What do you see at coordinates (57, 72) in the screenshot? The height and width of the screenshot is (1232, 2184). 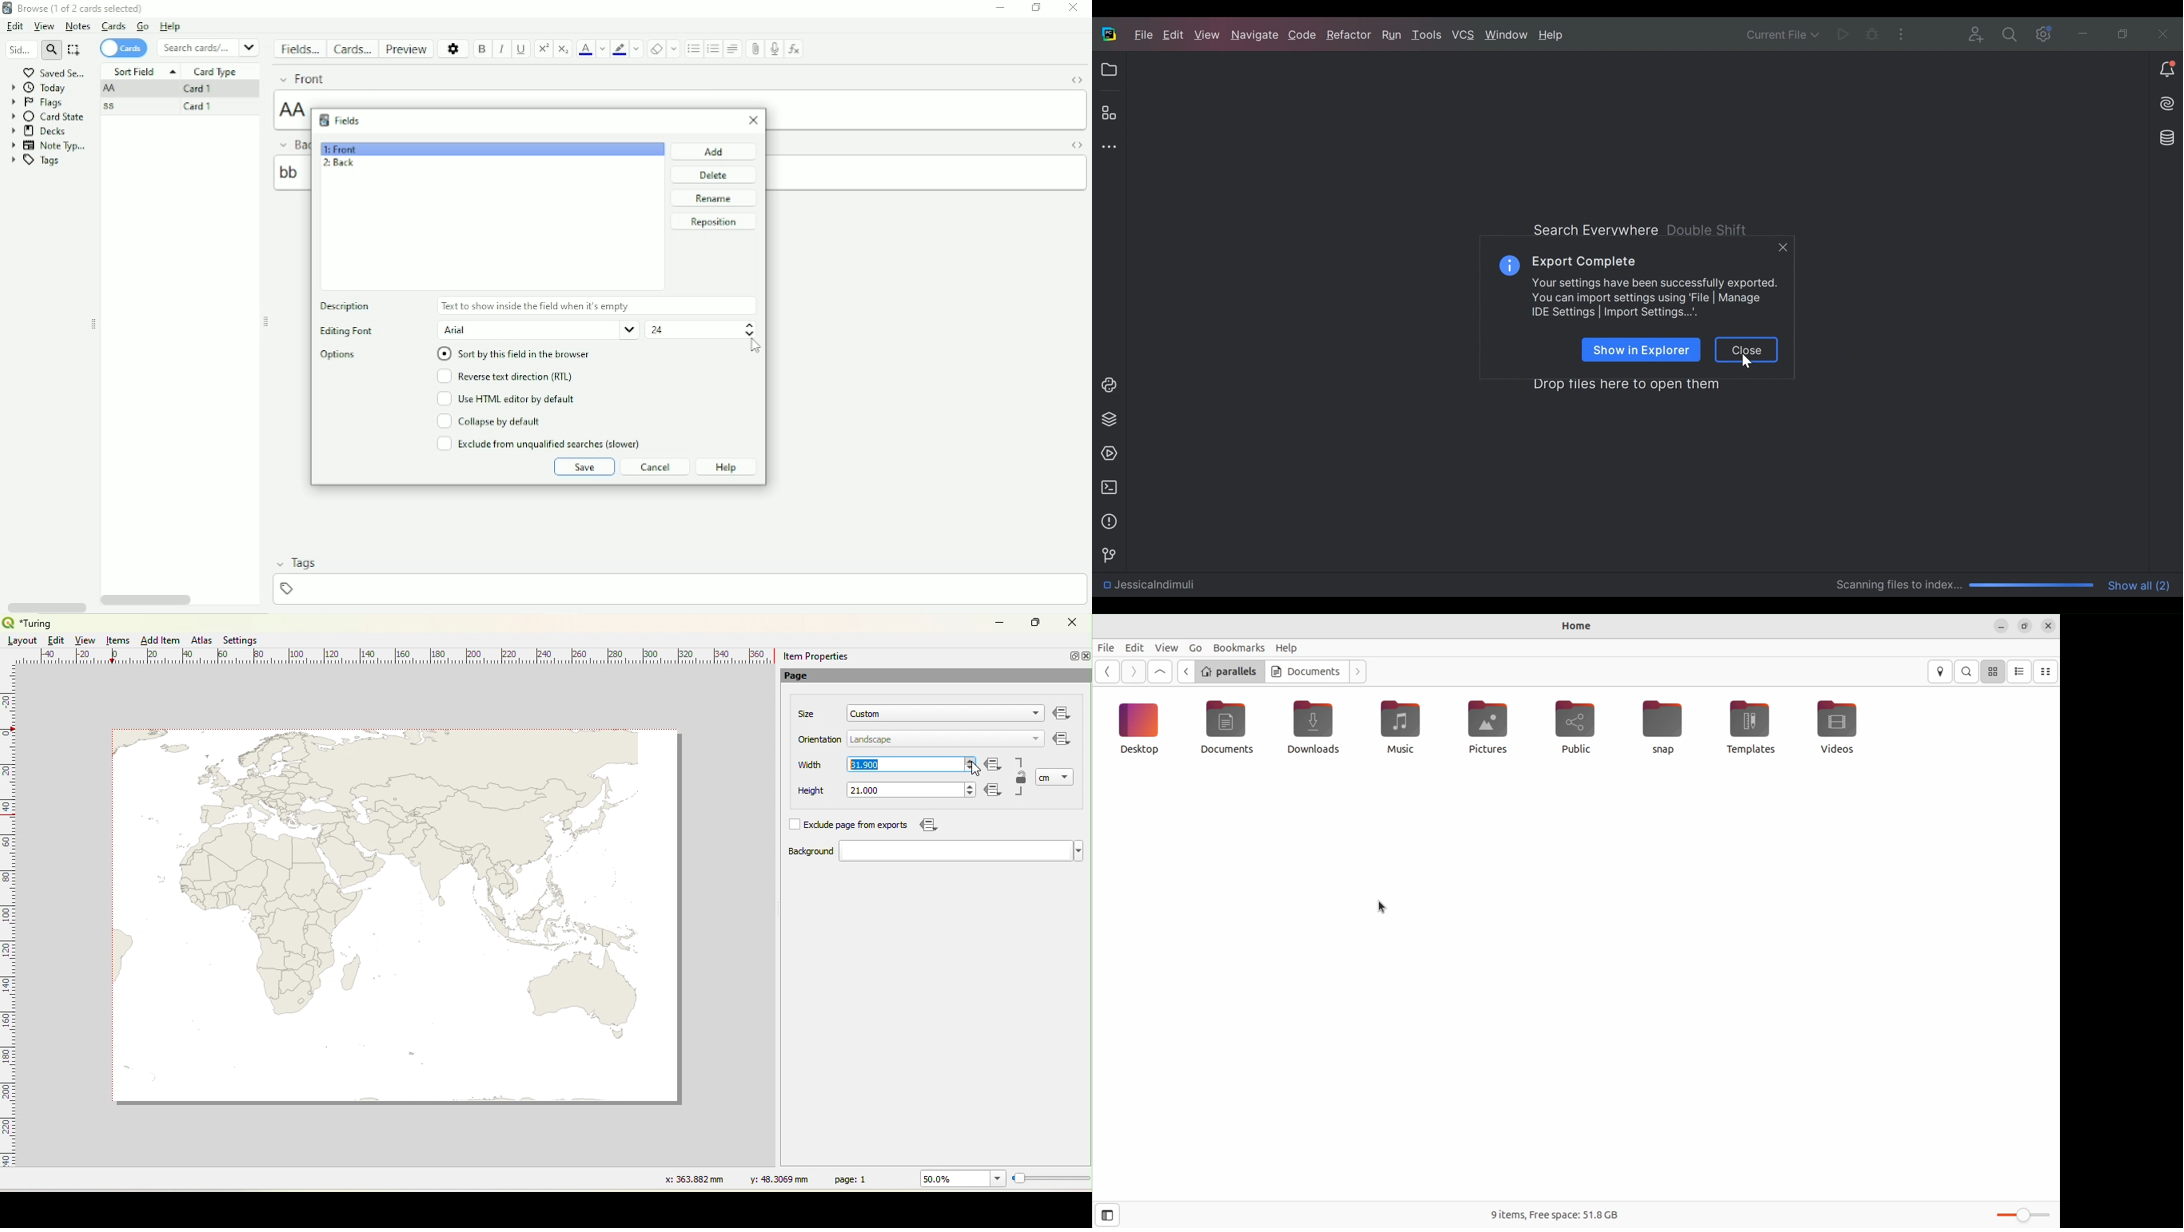 I see `Saved Search` at bounding box center [57, 72].